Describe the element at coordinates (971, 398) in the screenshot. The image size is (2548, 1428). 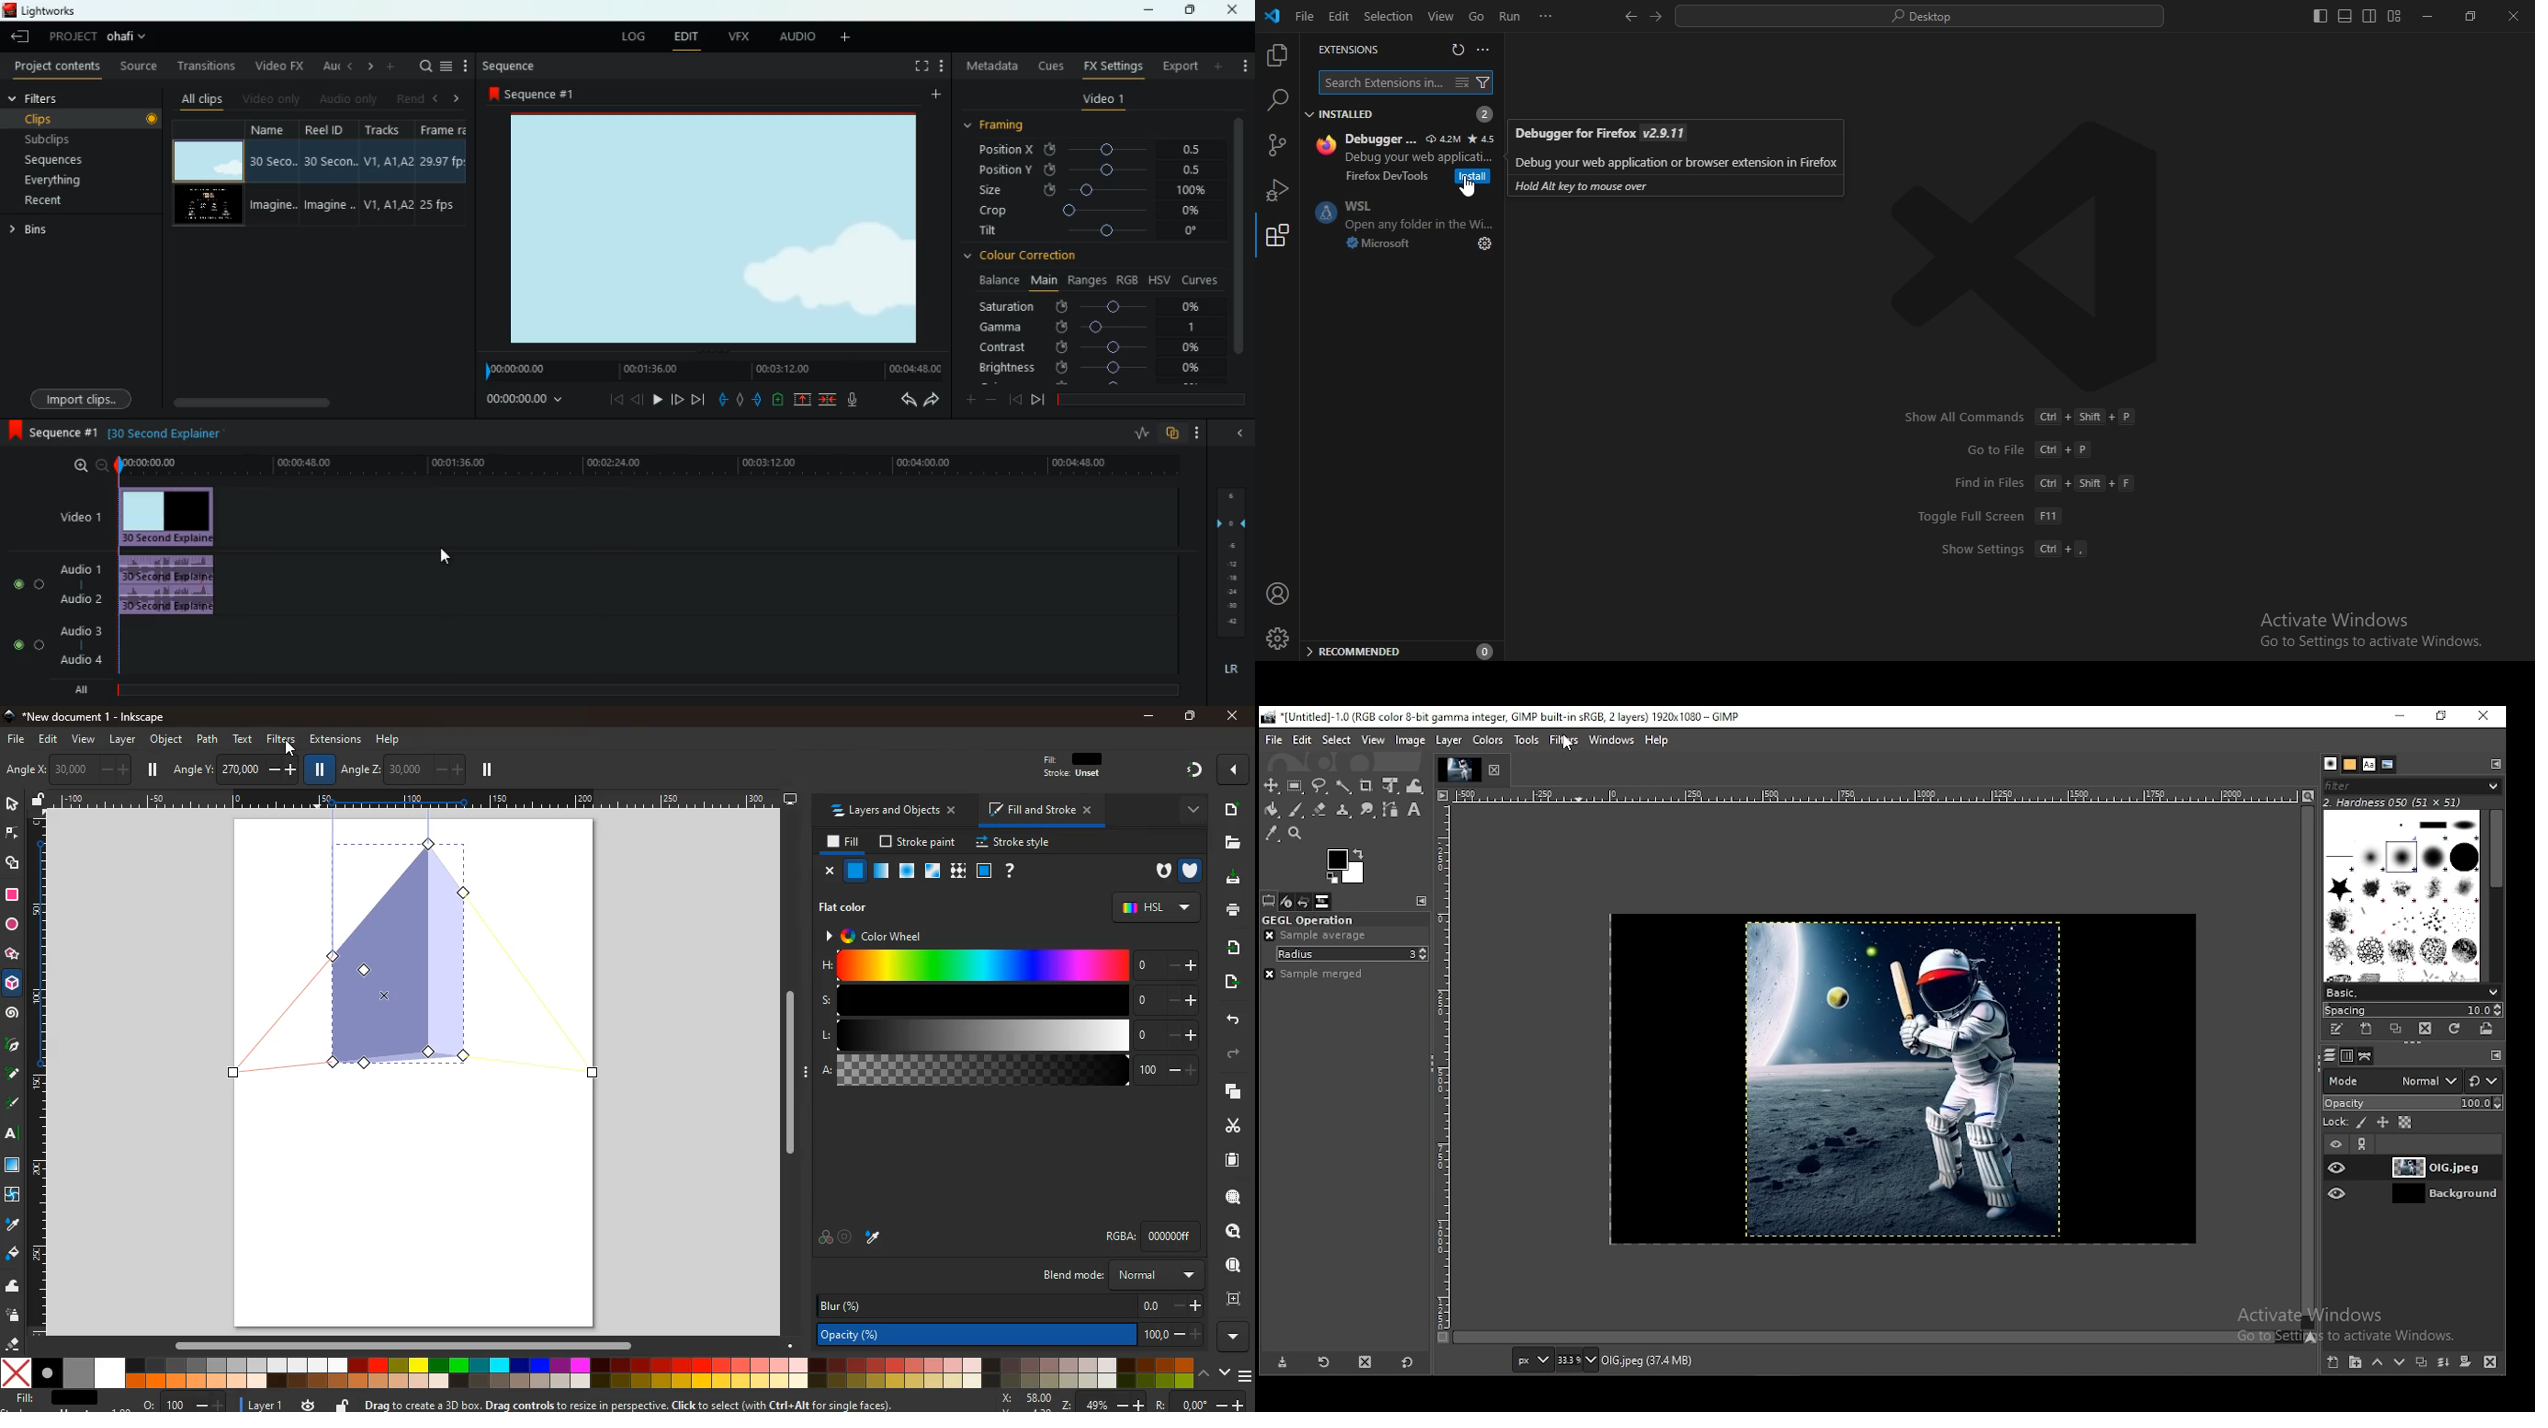
I see `more` at that location.